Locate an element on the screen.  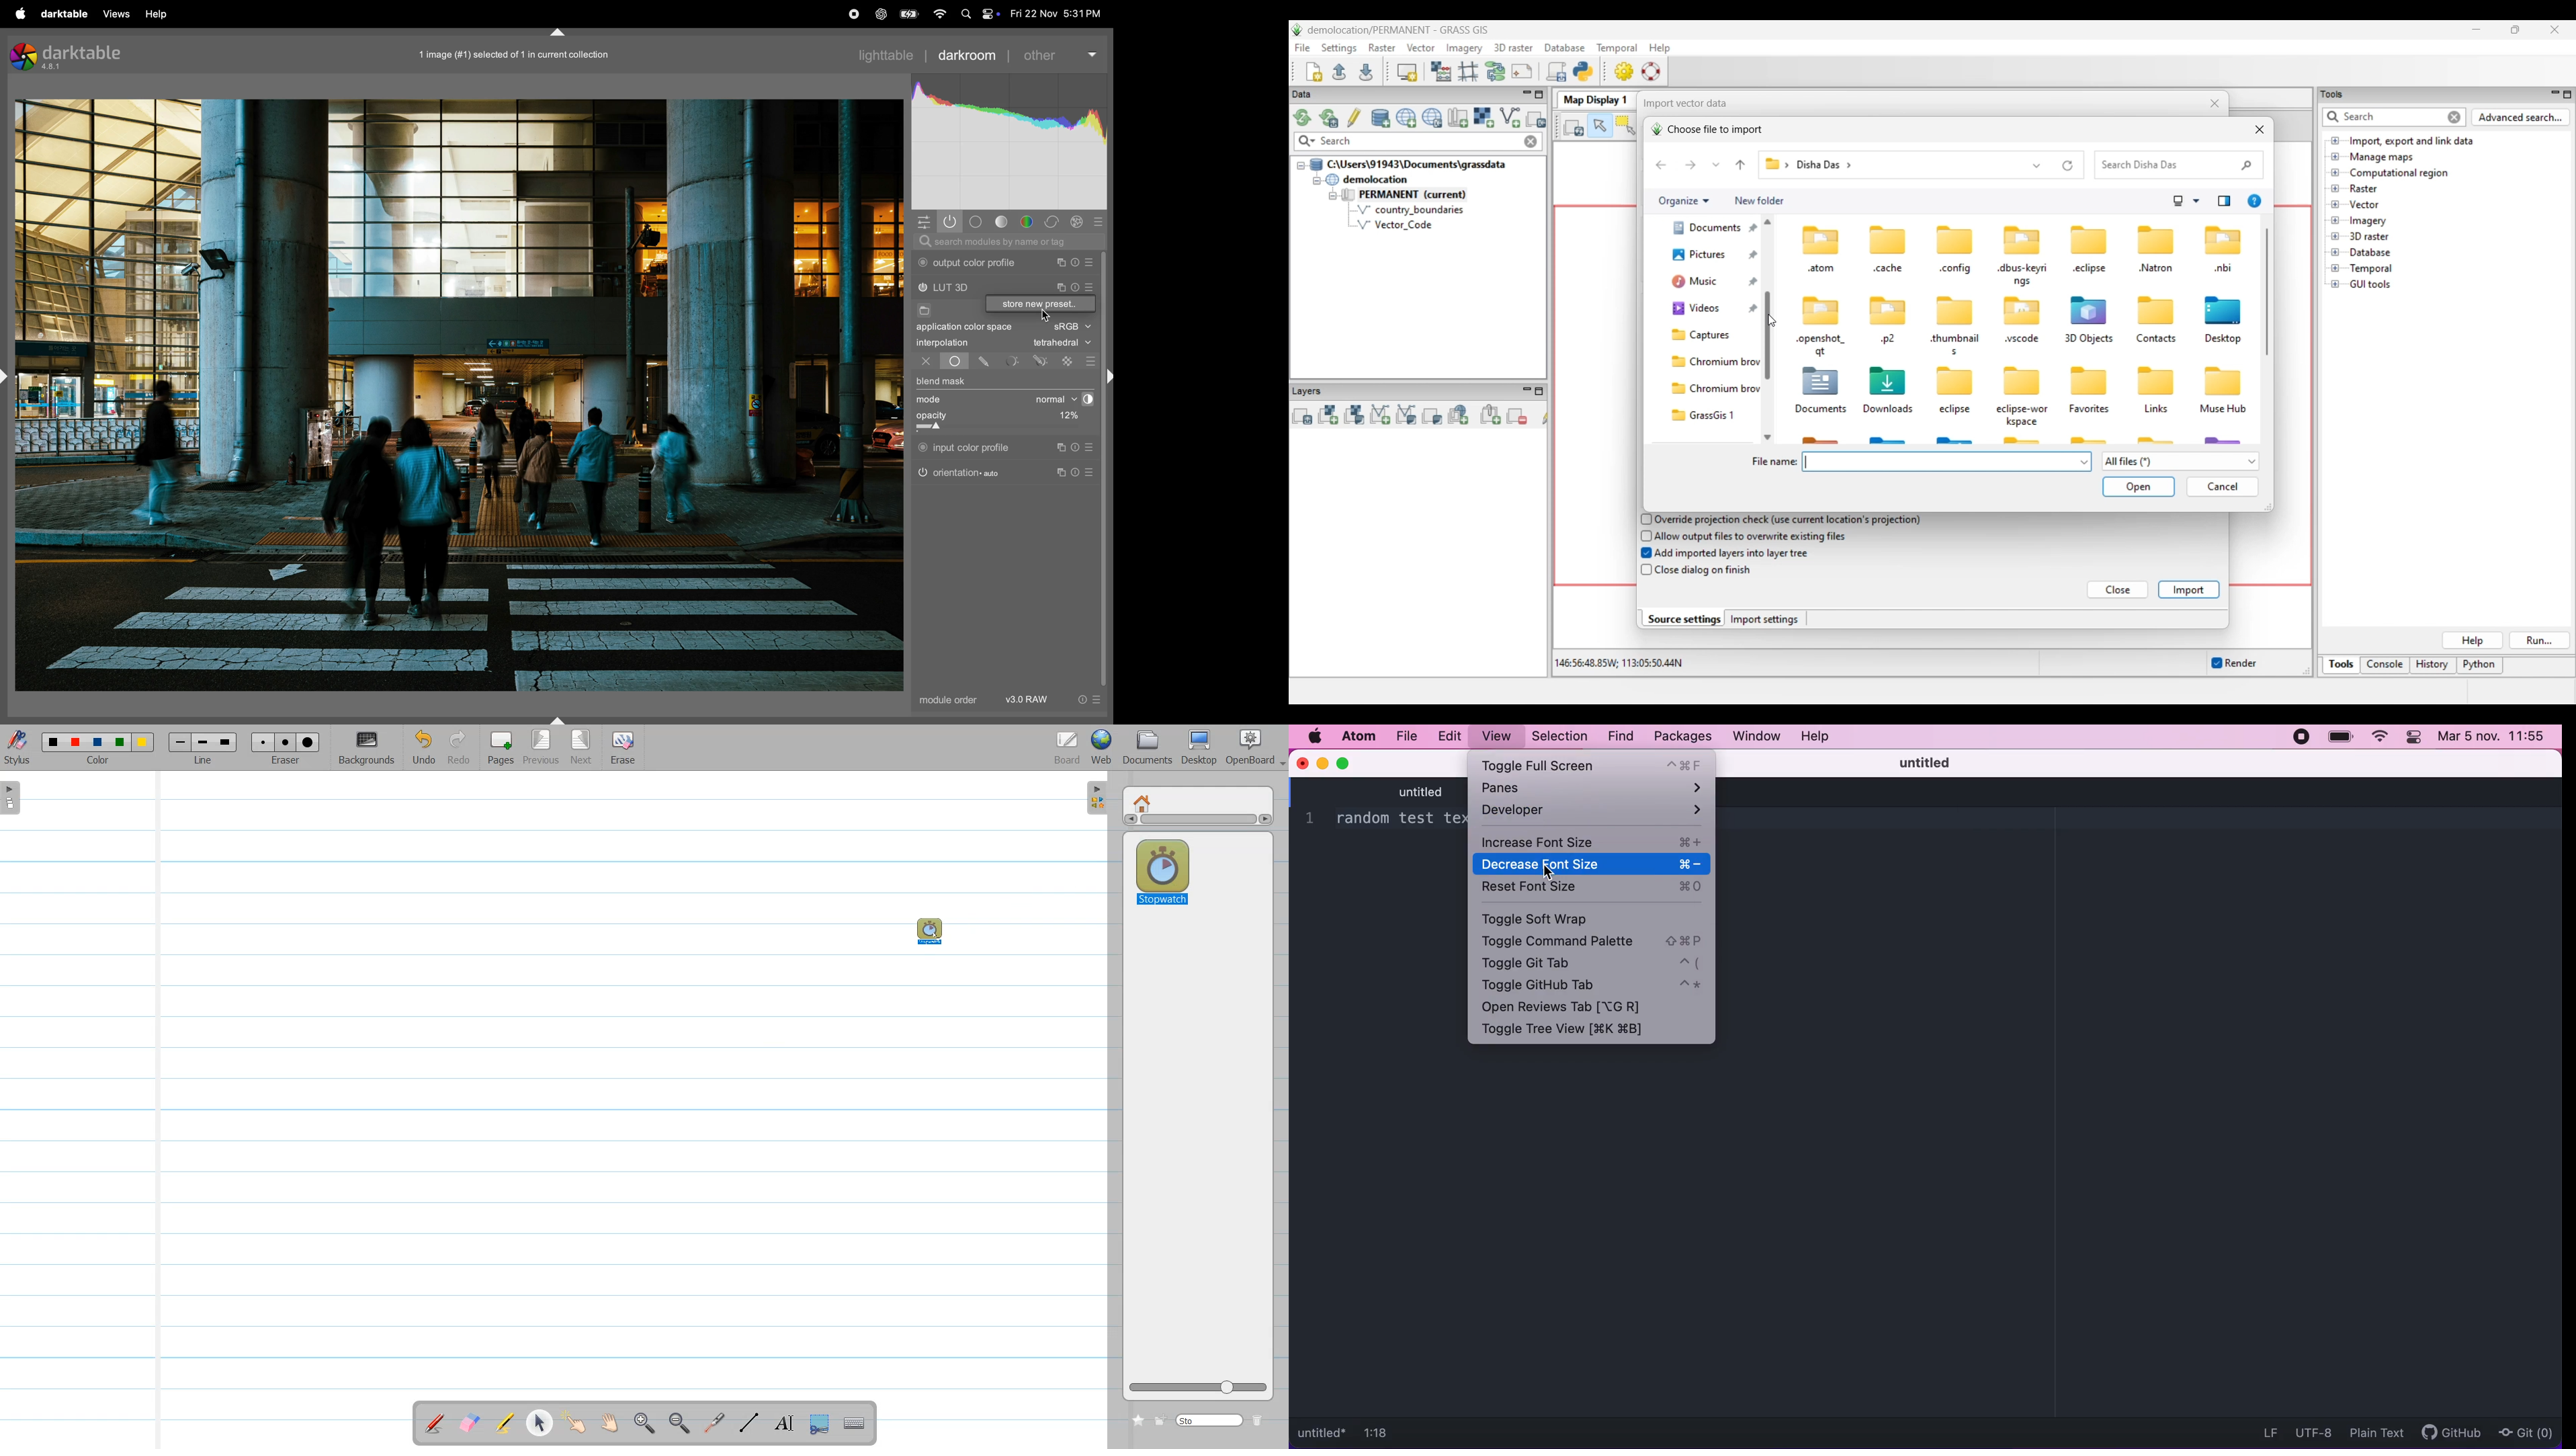
presets is located at coordinates (1092, 262).